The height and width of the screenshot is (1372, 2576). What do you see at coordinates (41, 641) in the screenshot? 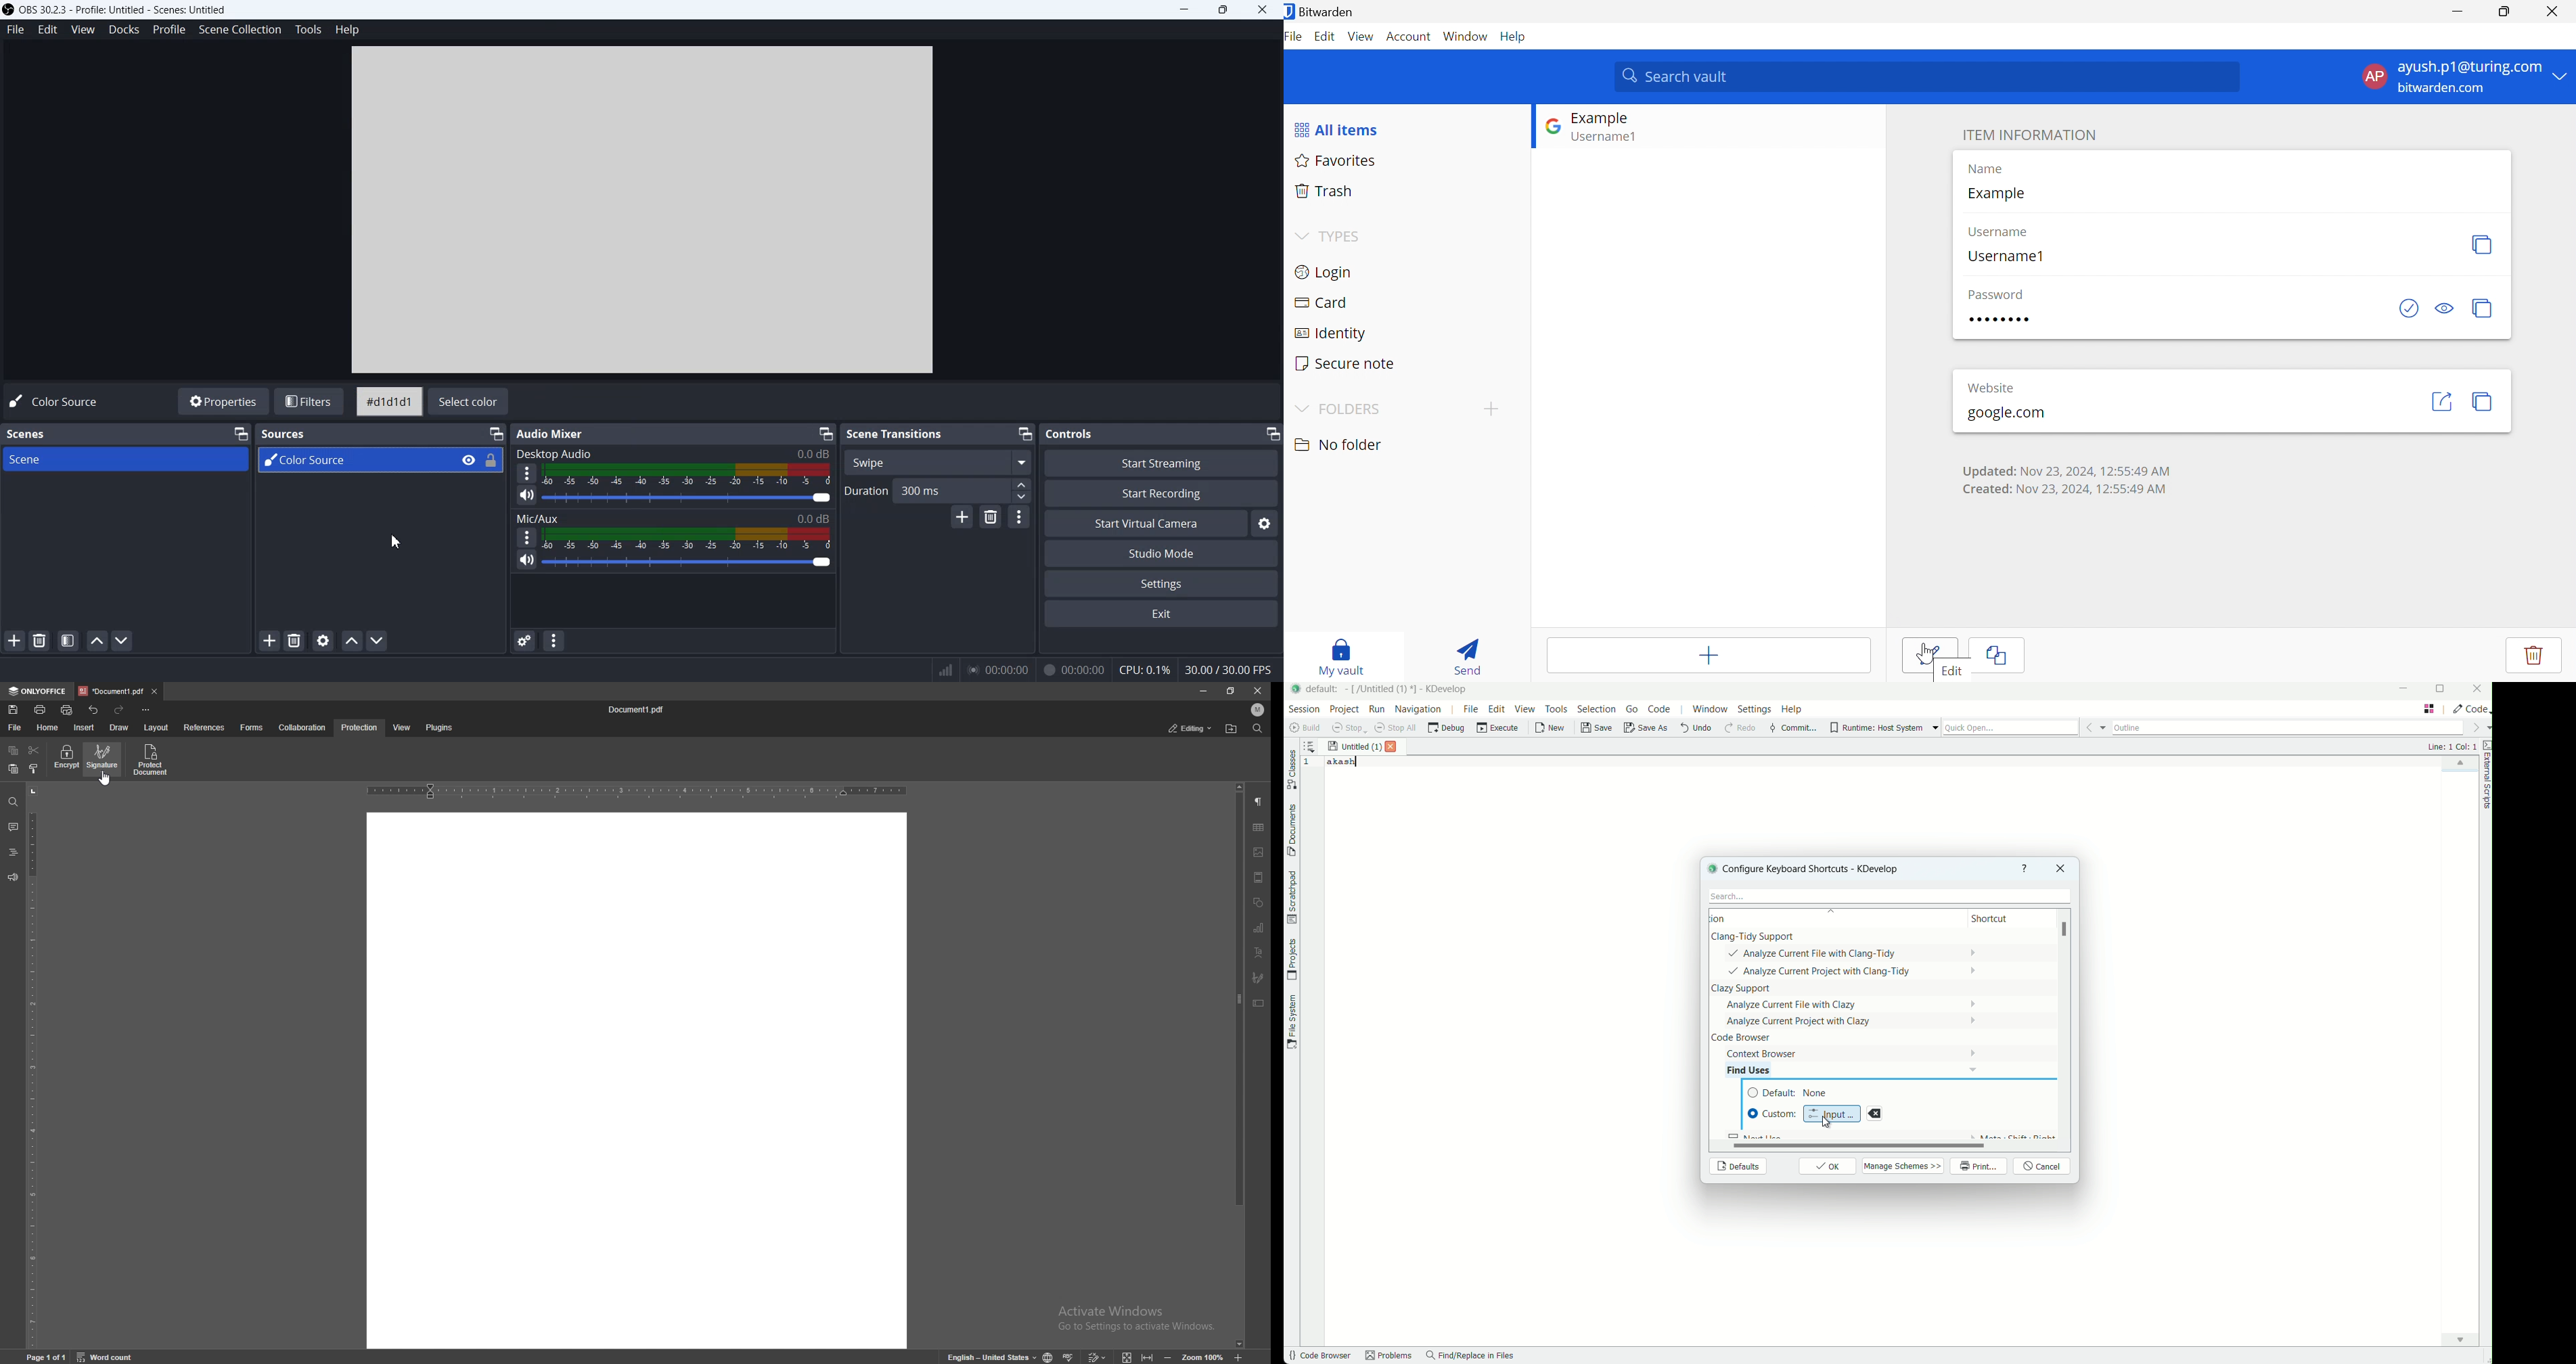
I see `Remove Selected Scene` at bounding box center [41, 641].